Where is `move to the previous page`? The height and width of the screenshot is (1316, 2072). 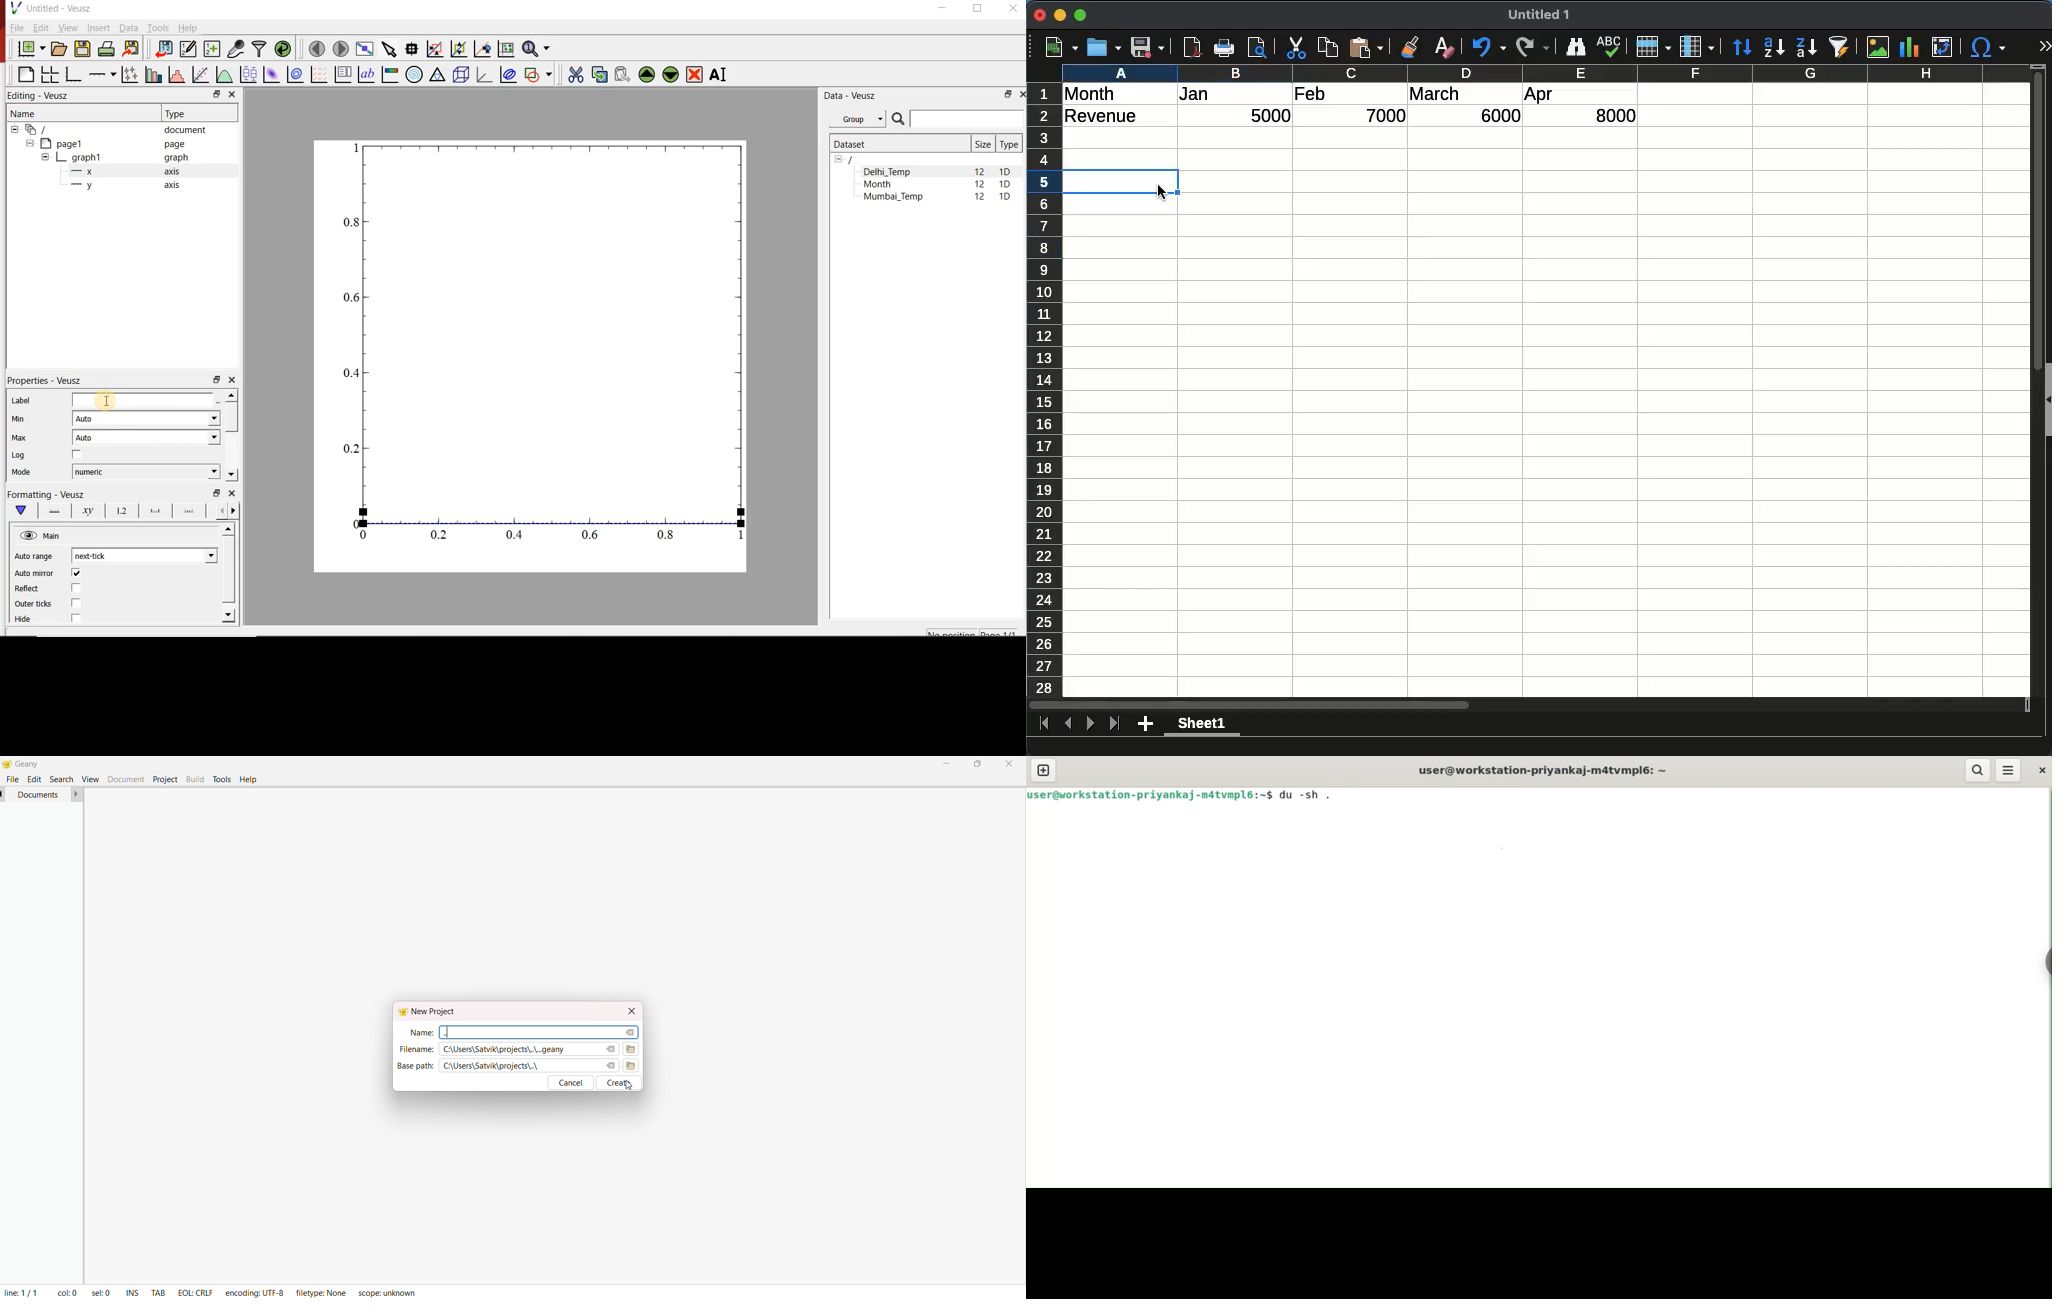 move to the previous page is located at coordinates (316, 48).